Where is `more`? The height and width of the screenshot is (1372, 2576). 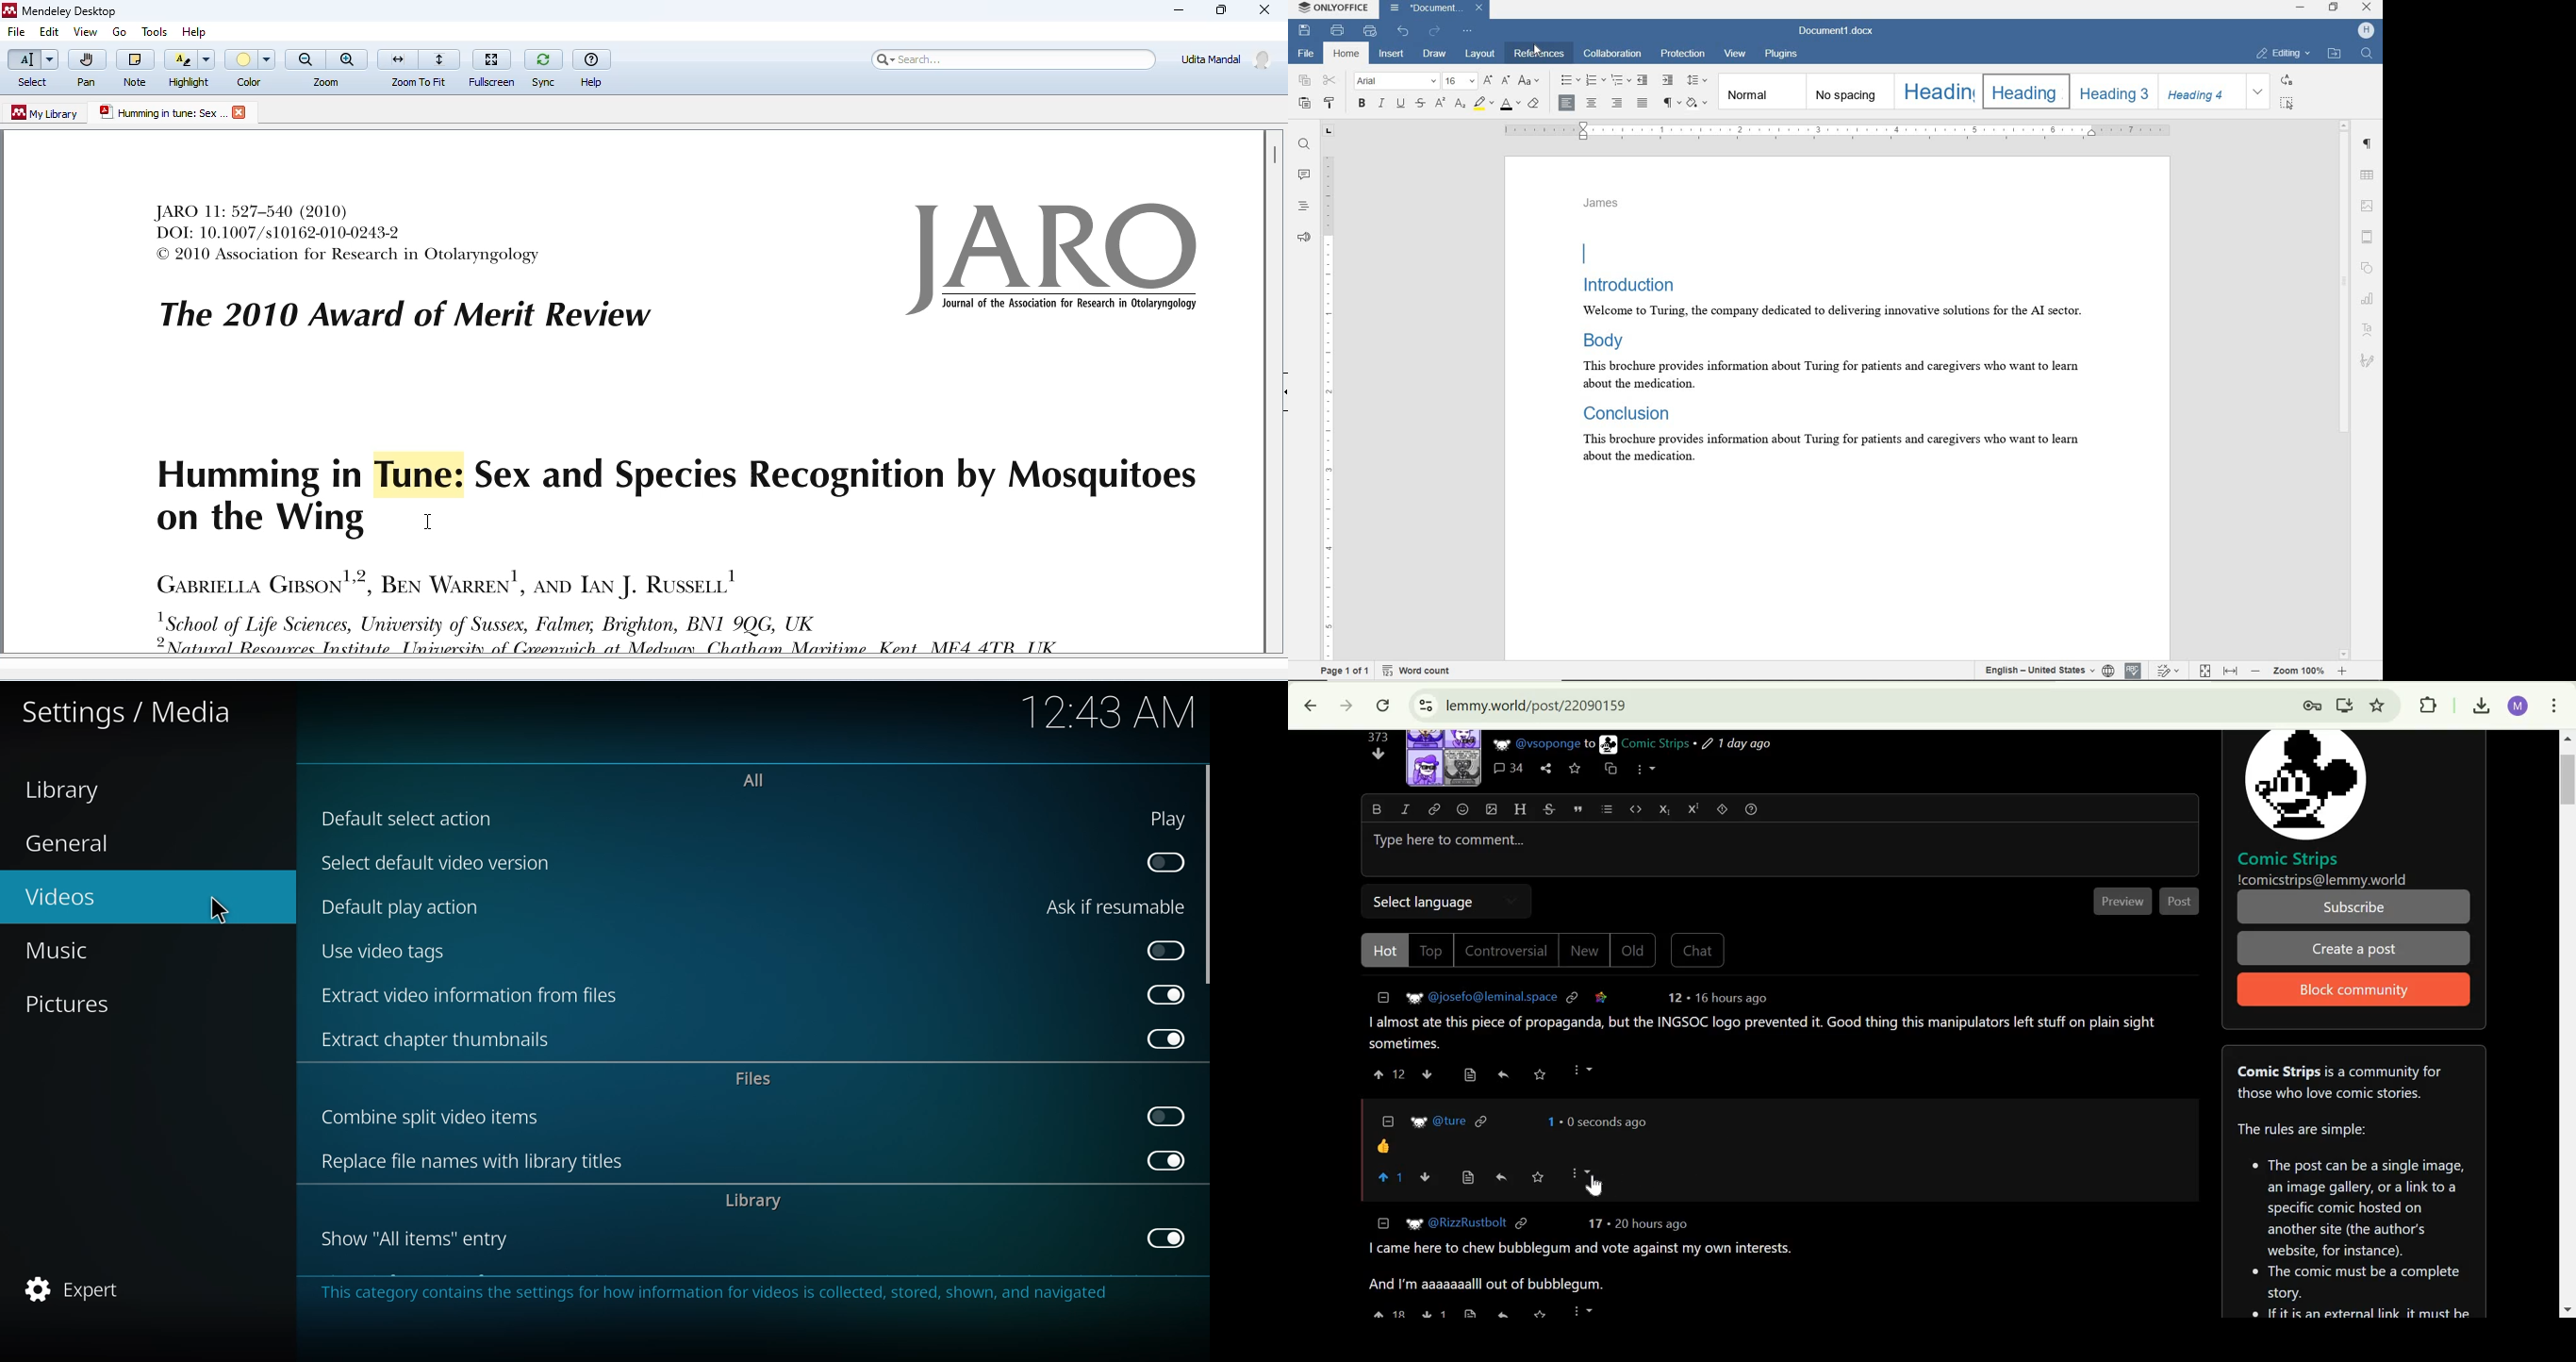
more is located at coordinates (1584, 1310).